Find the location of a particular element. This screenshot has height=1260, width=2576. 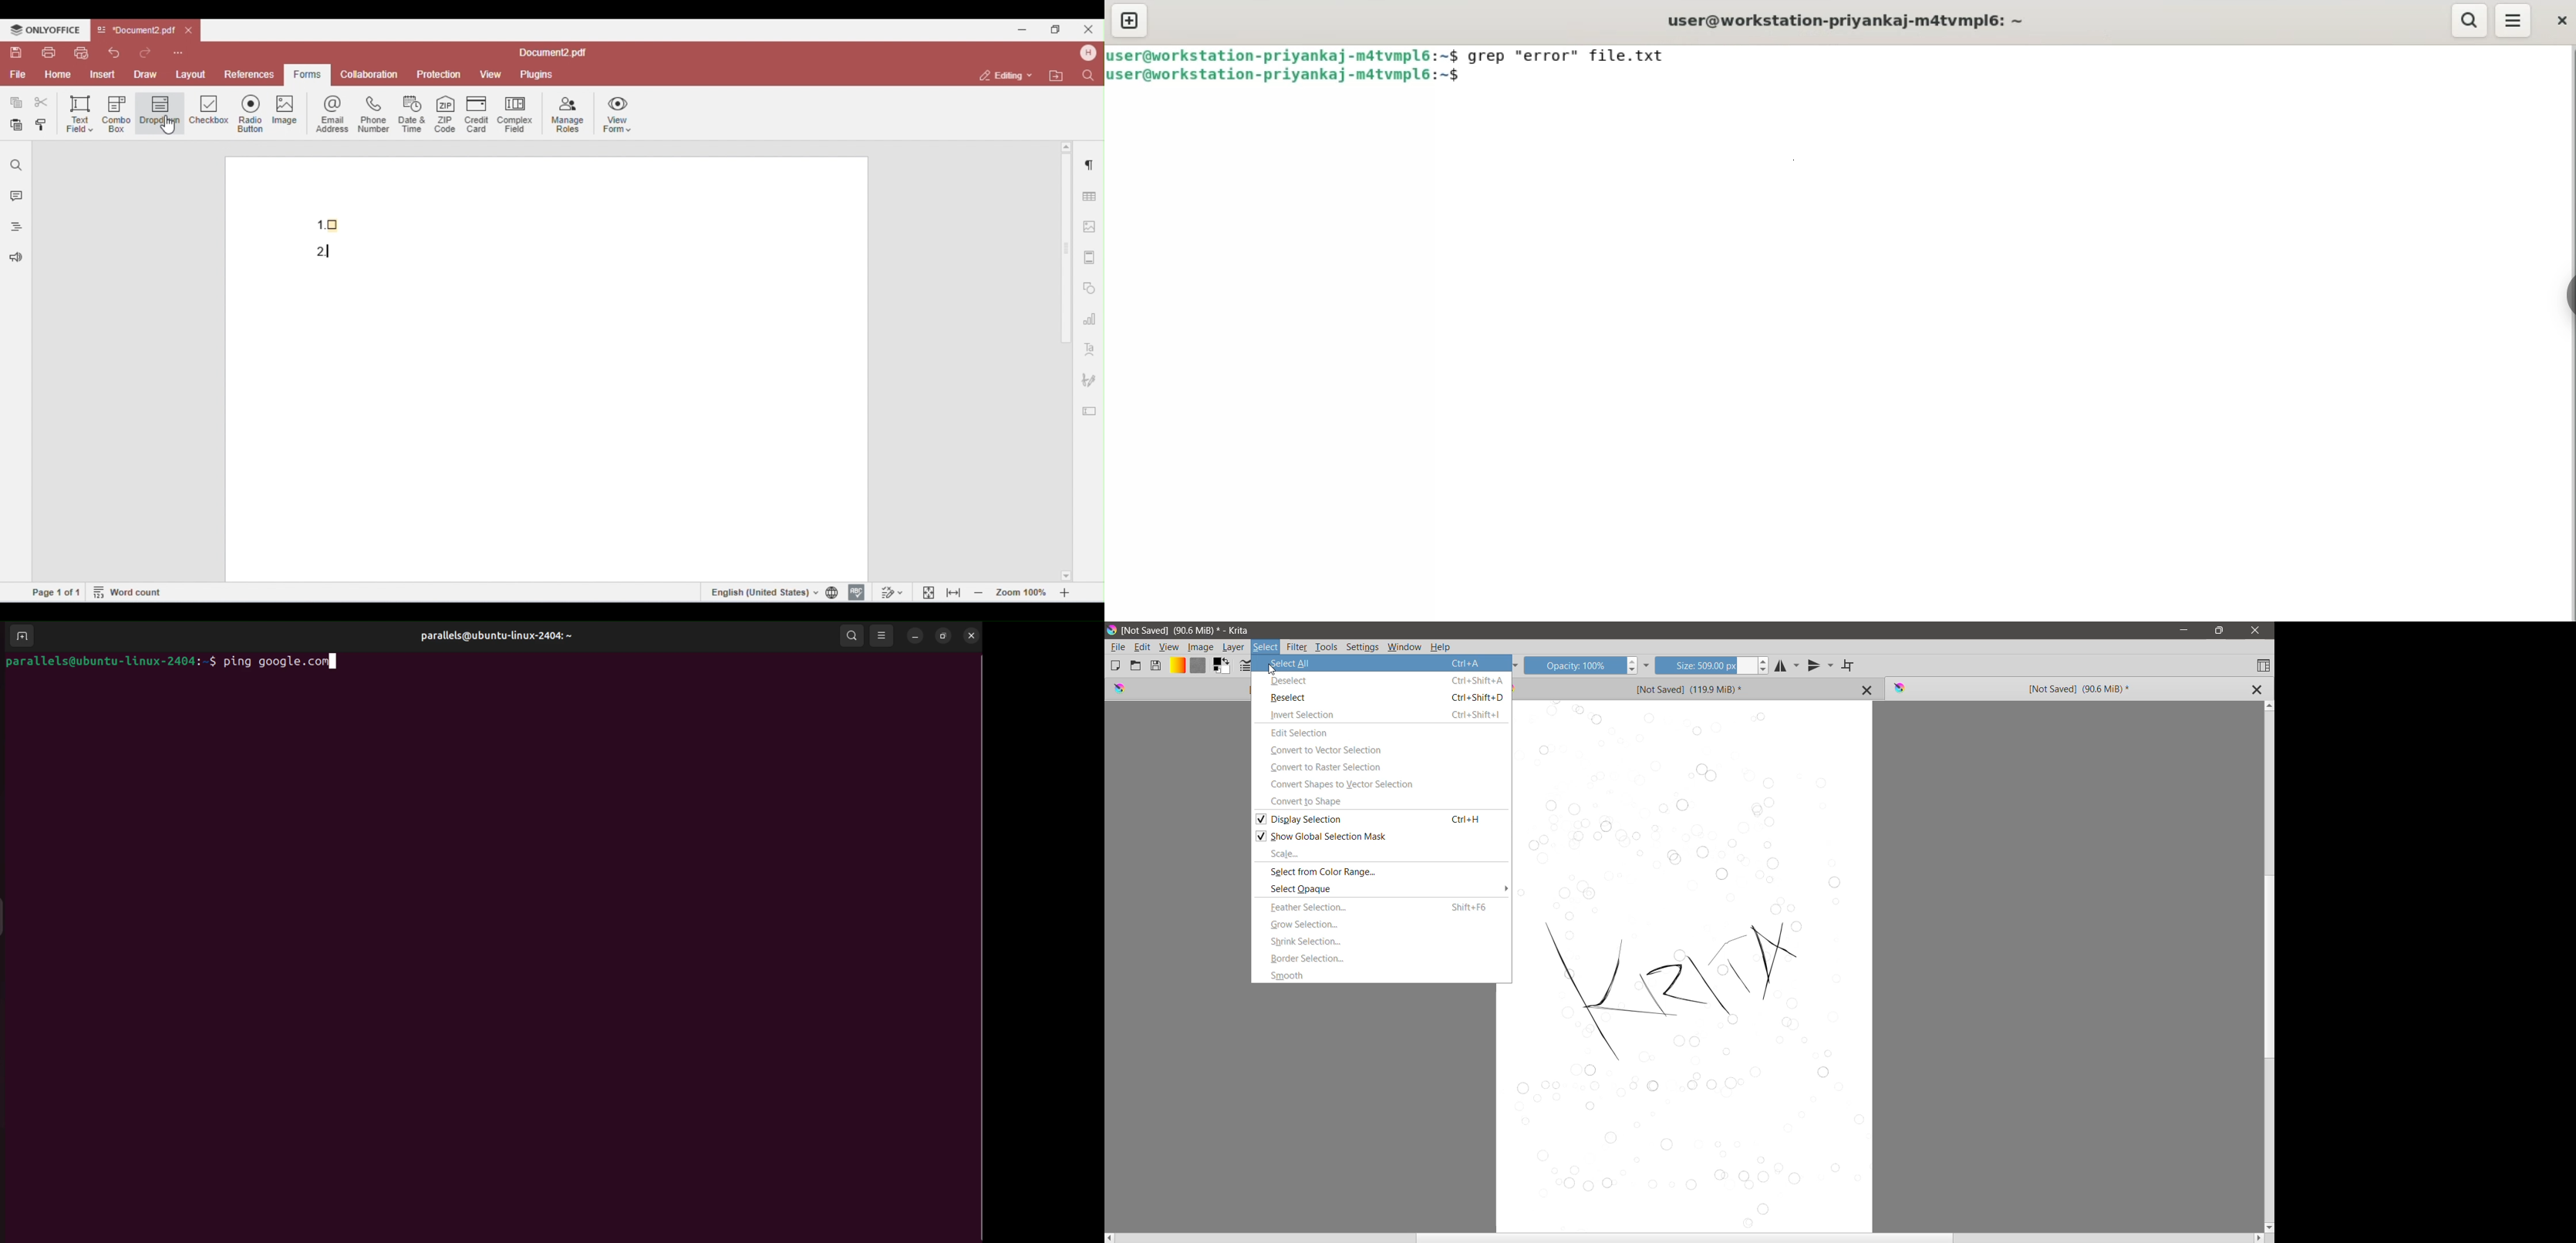

Deselect is located at coordinates (1381, 681).